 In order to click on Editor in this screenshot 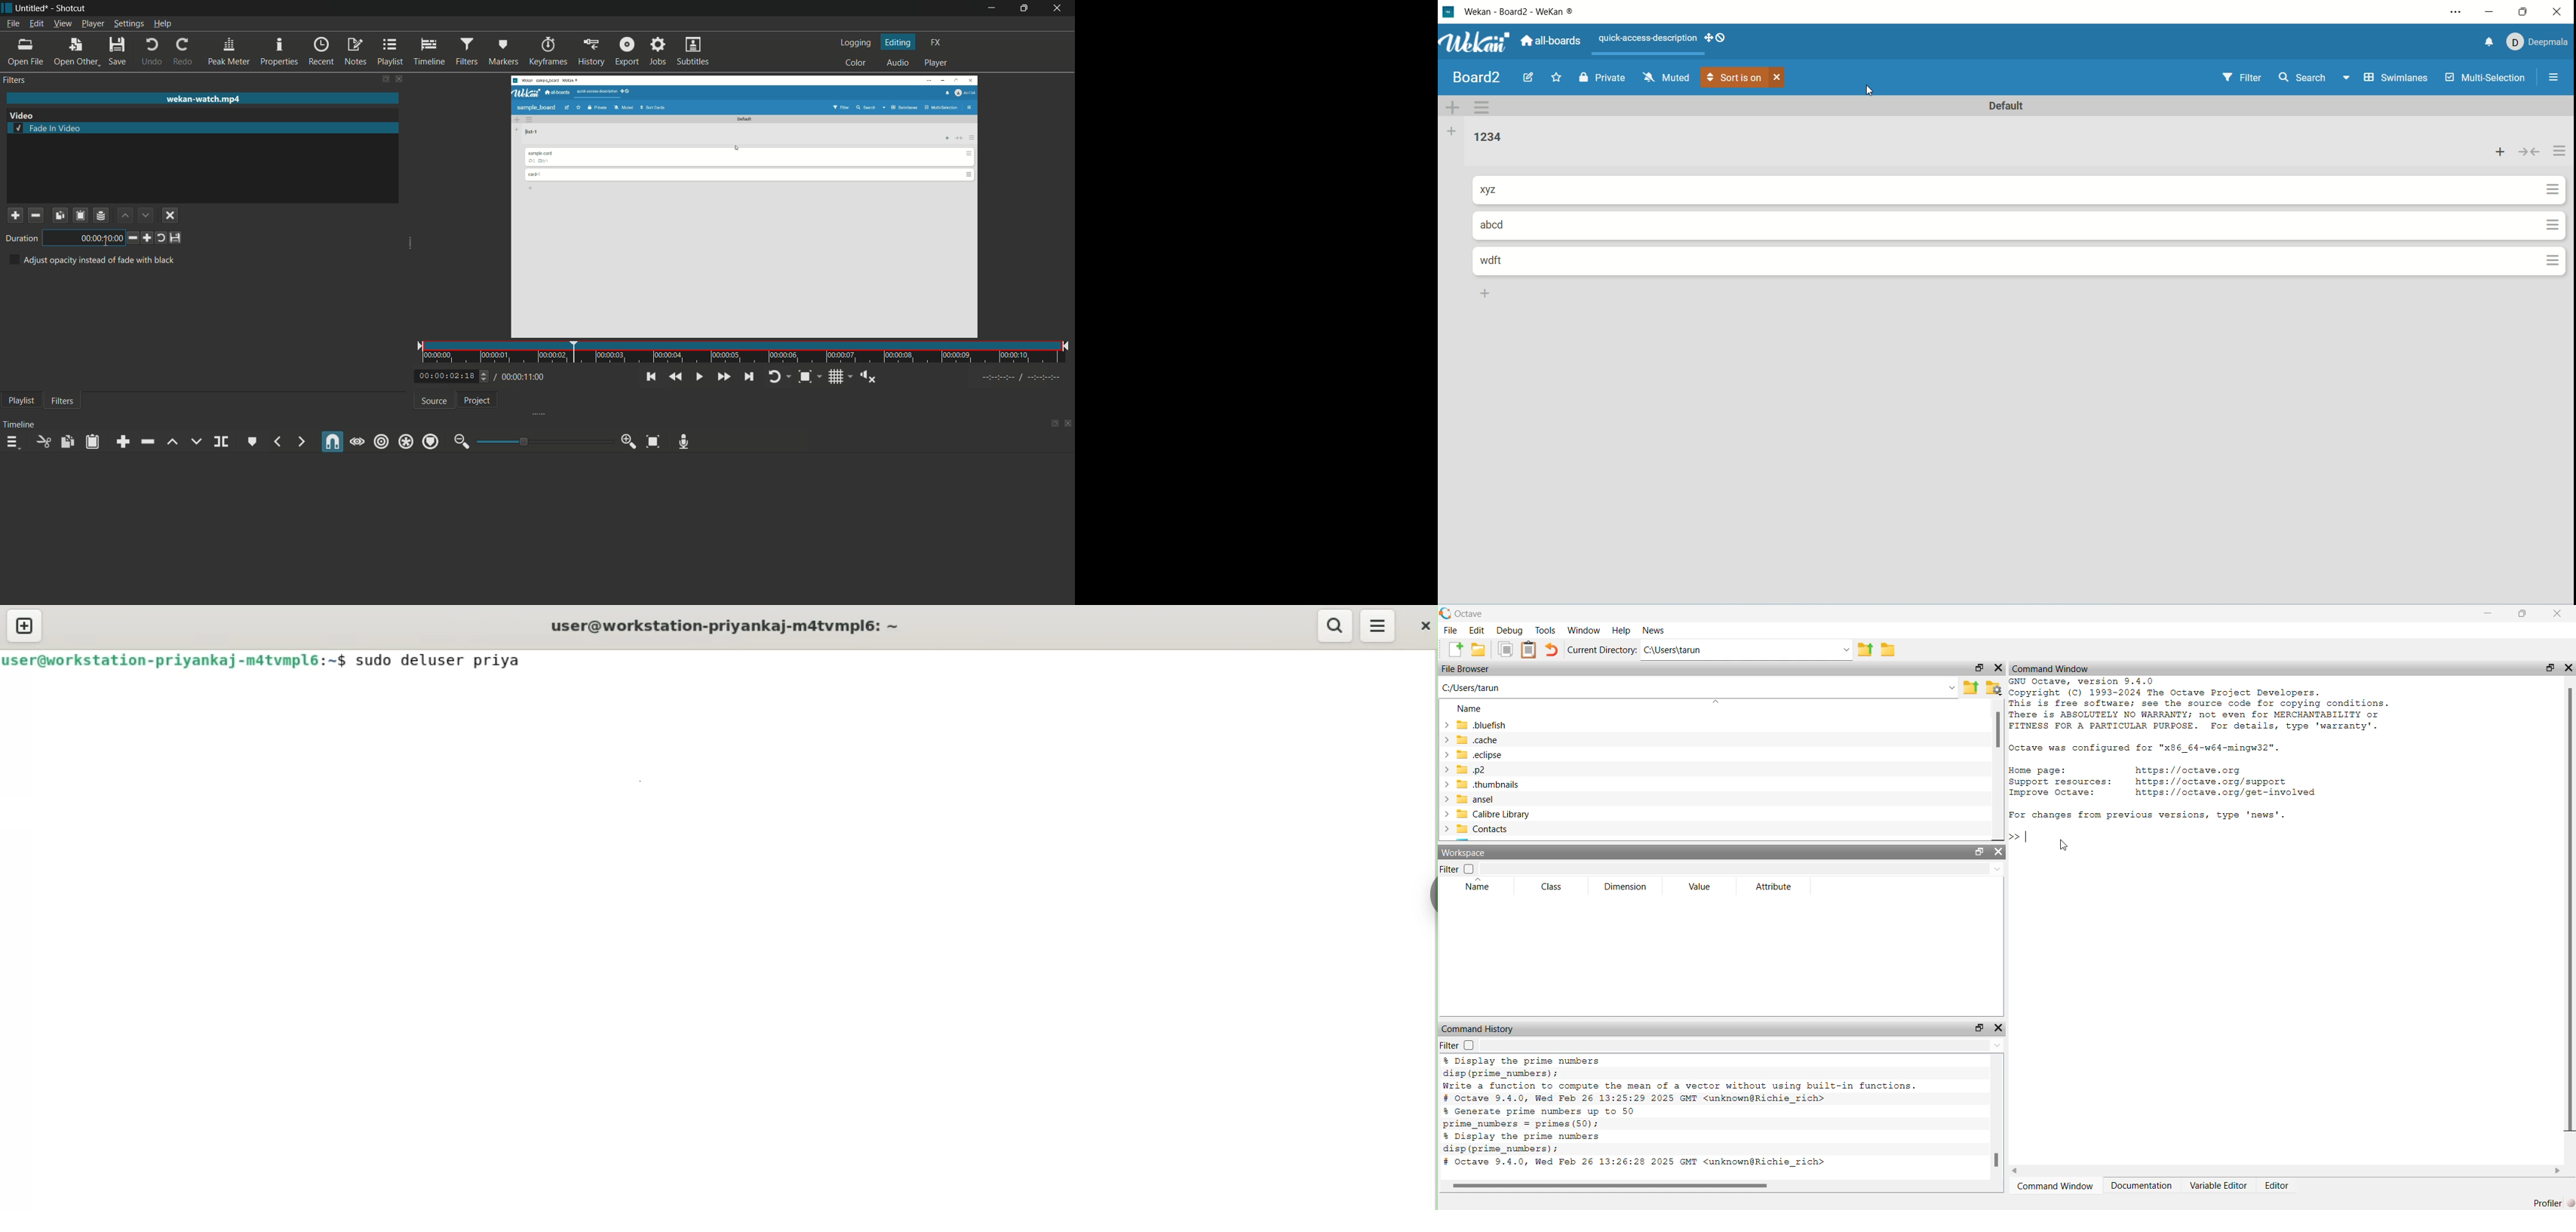, I will do `click(2278, 1186)`.